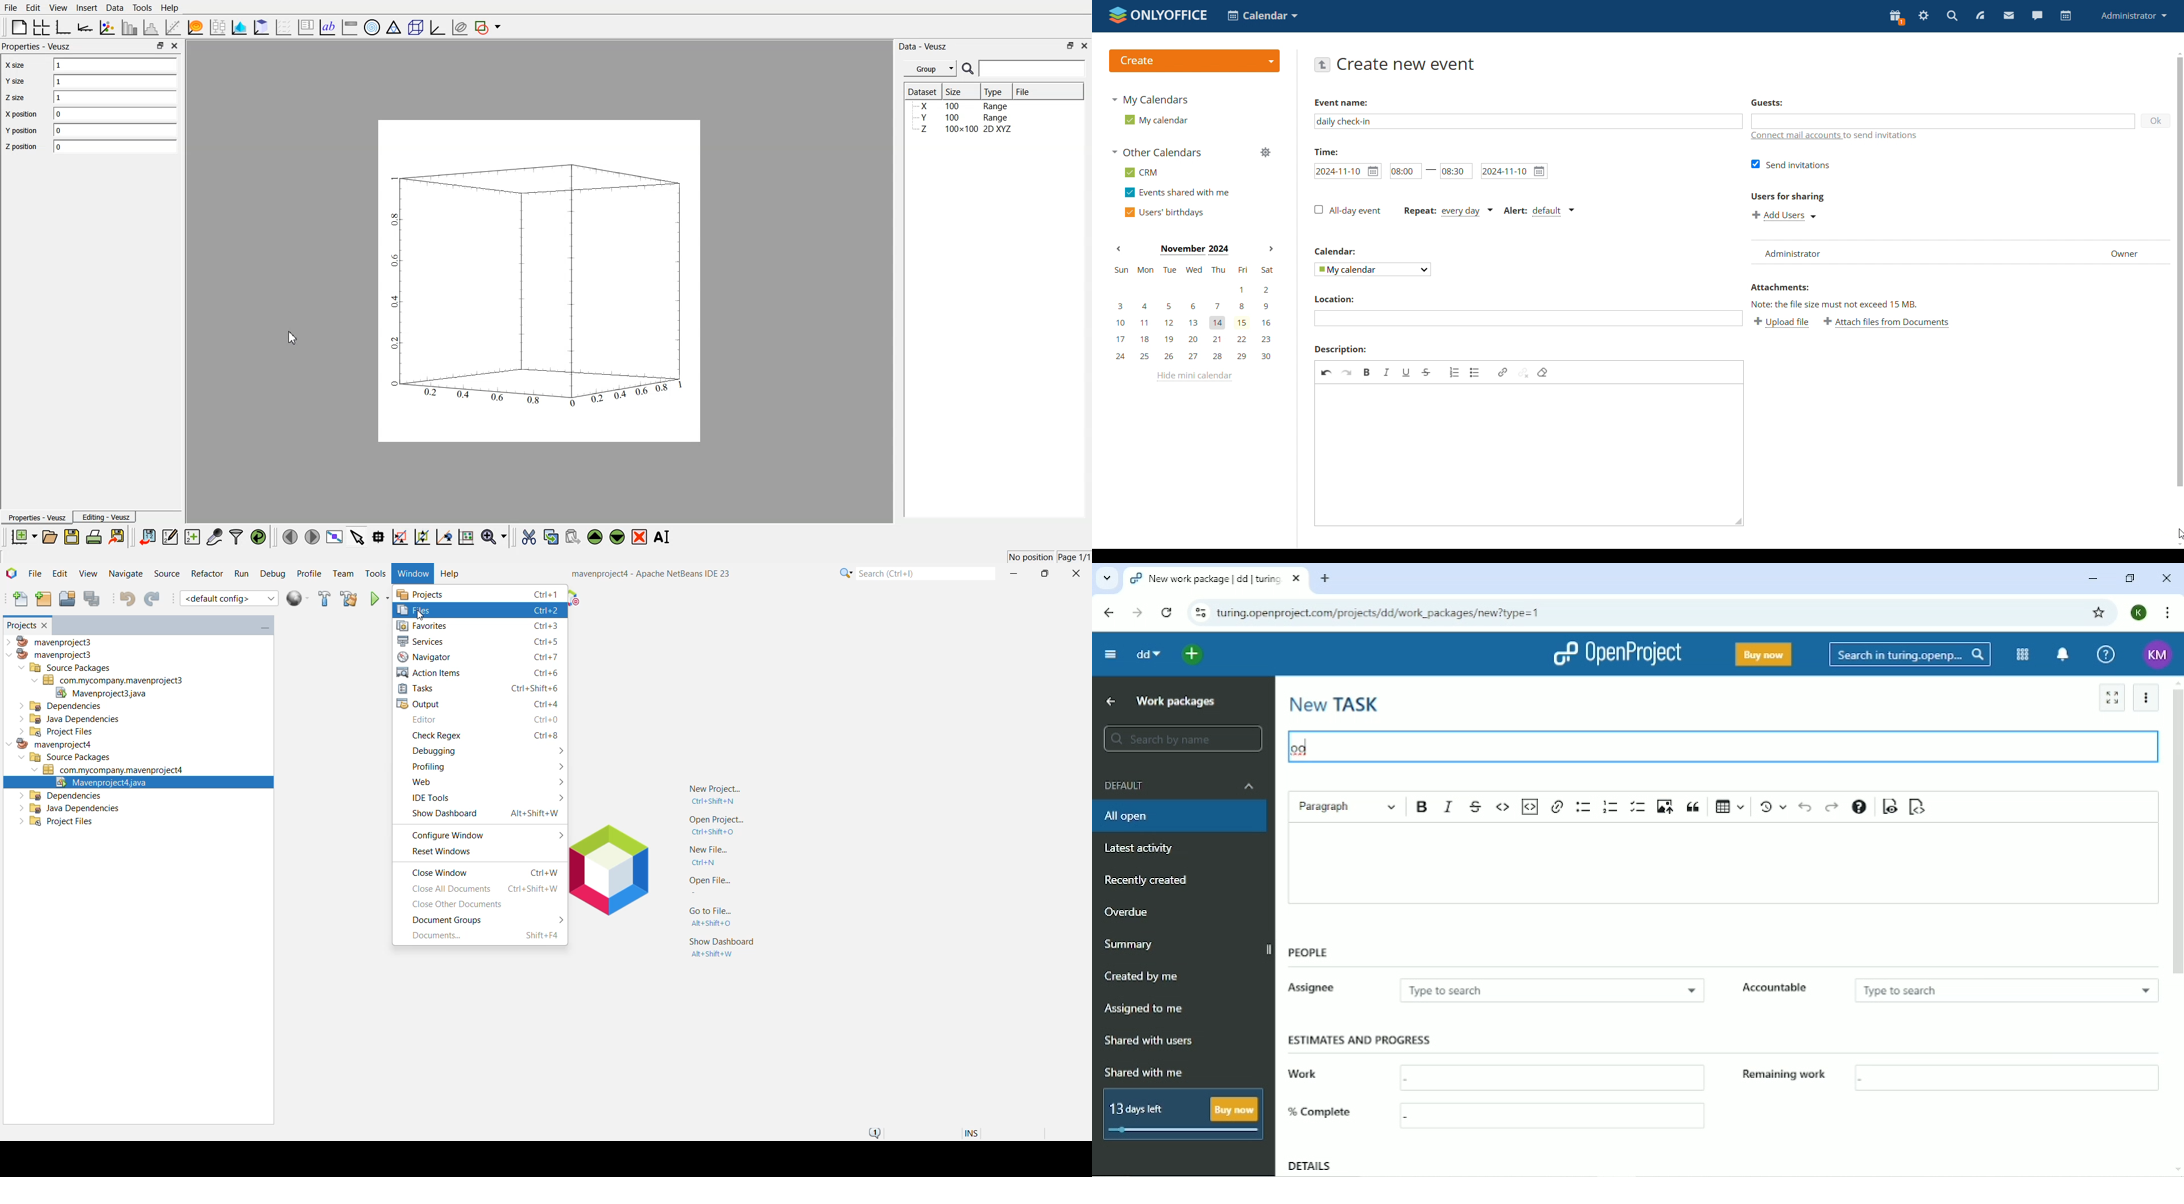 The image size is (2184, 1204). I want to click on , so click(1859, 806).